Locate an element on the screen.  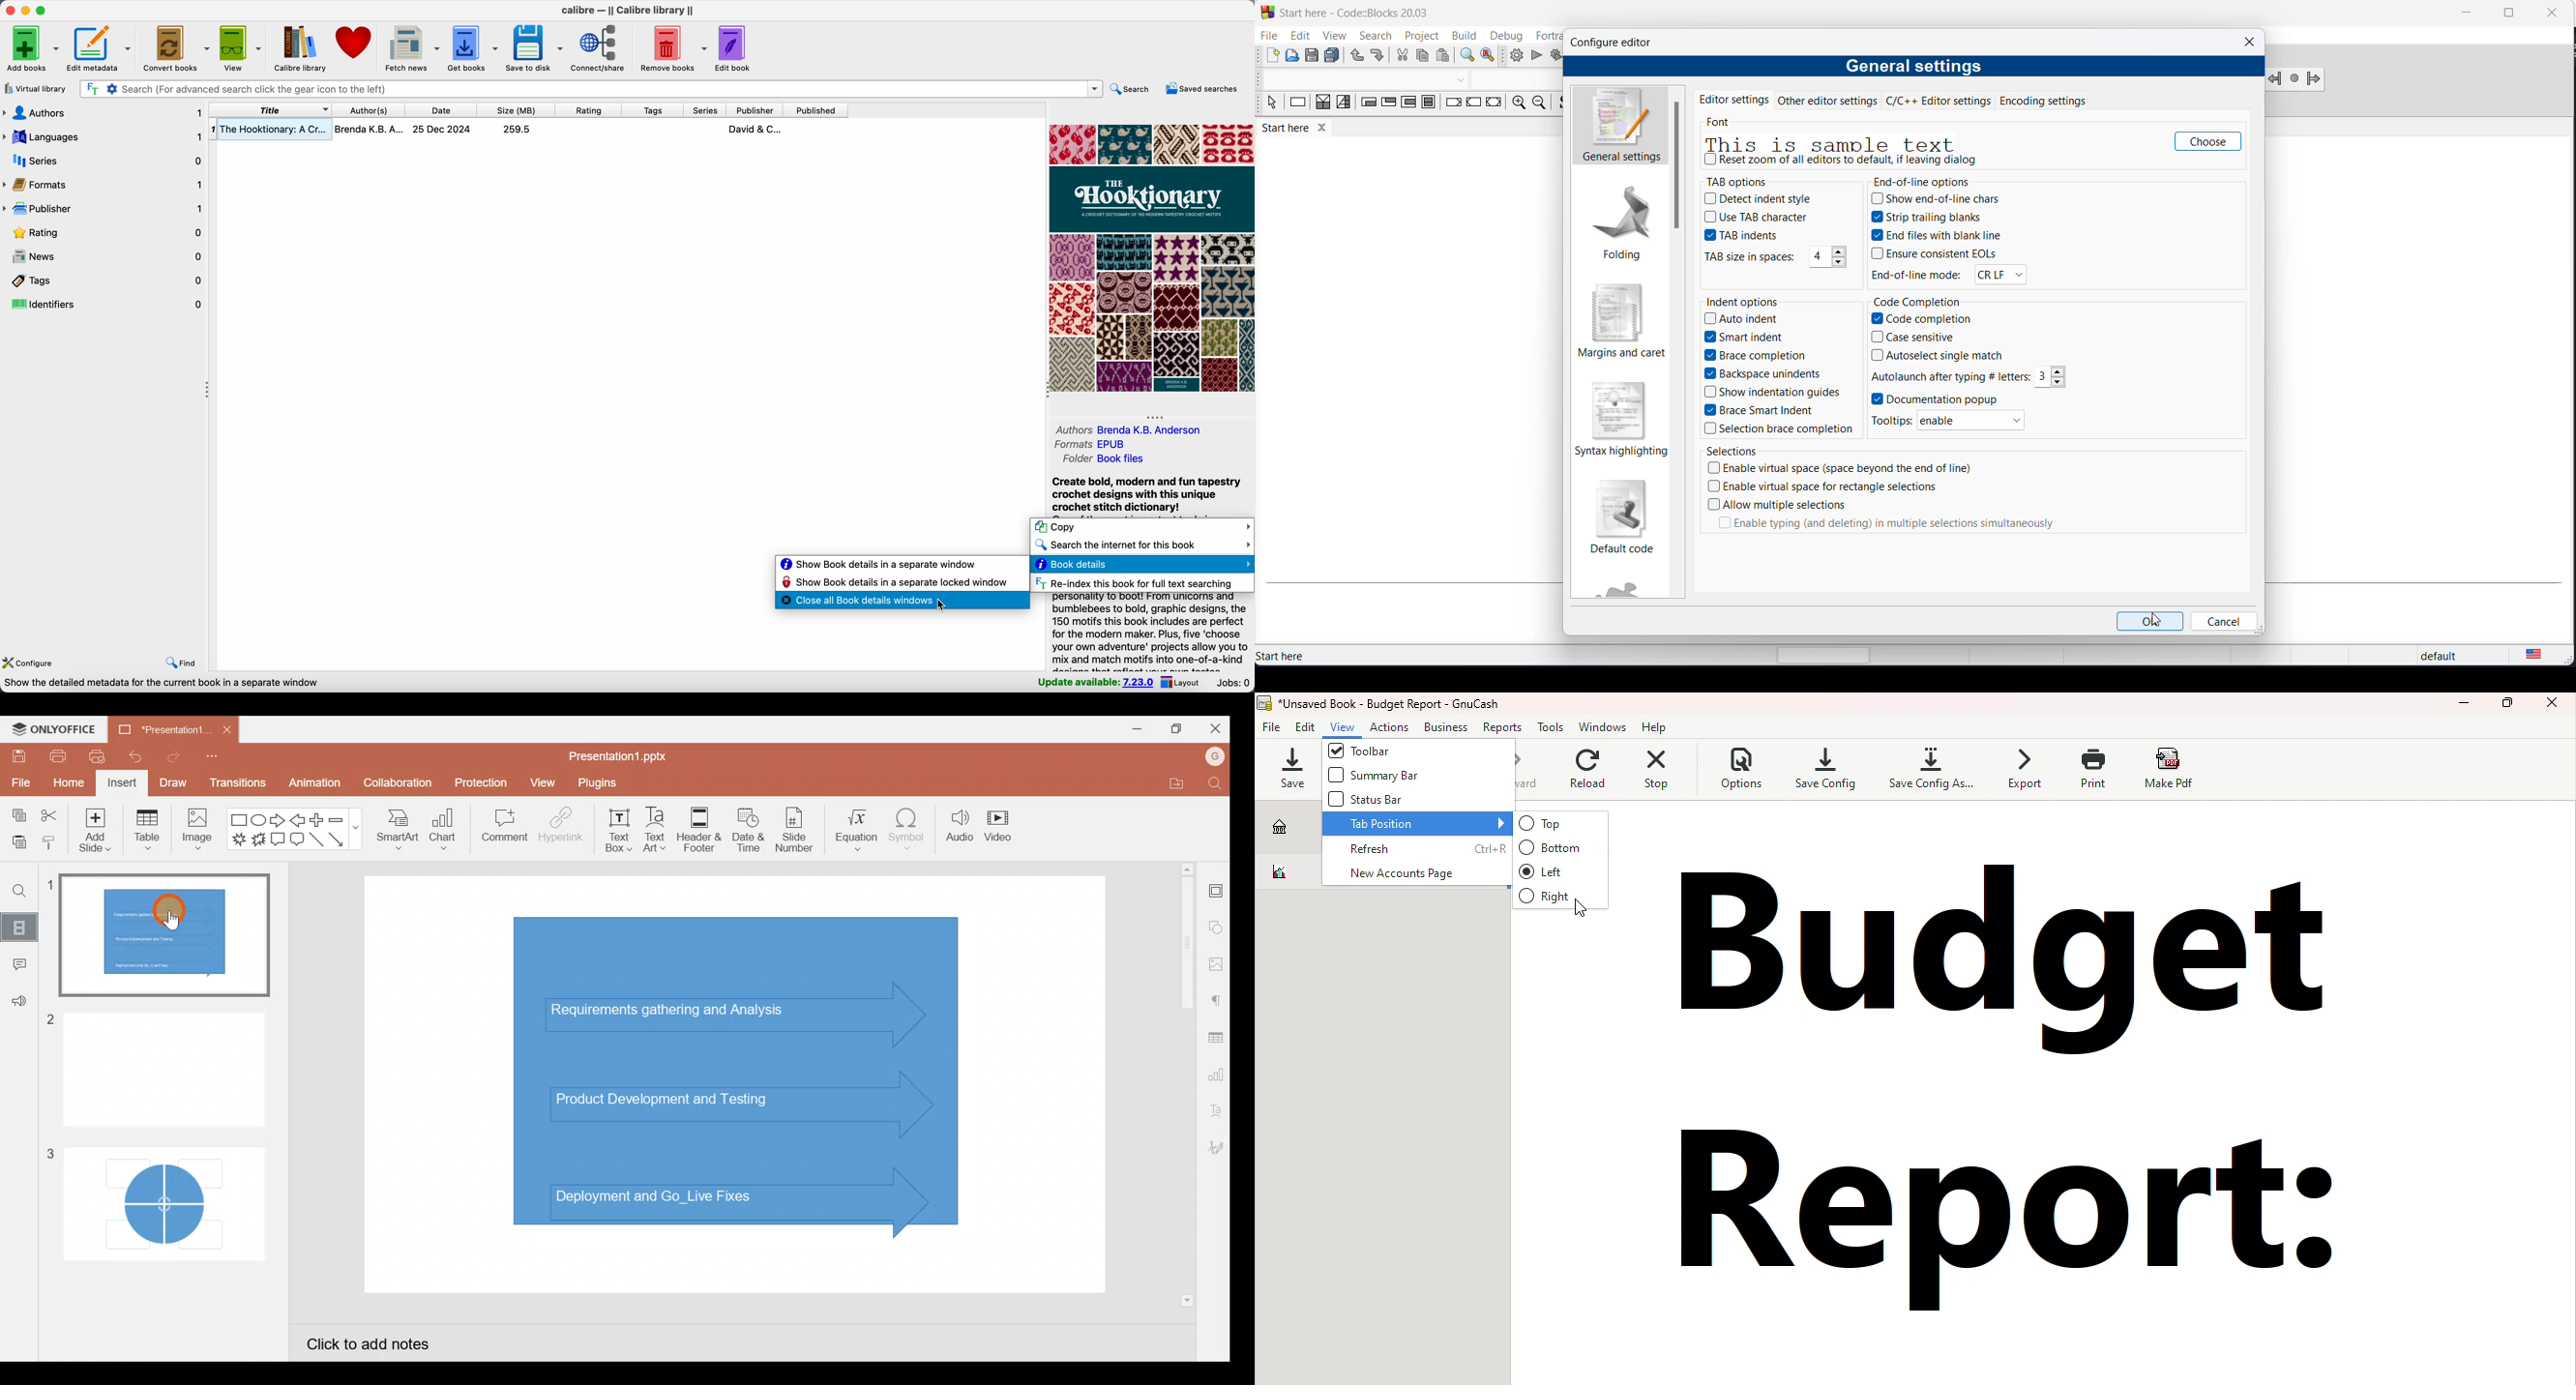
Accounts is located at coordinates (1288, 827).